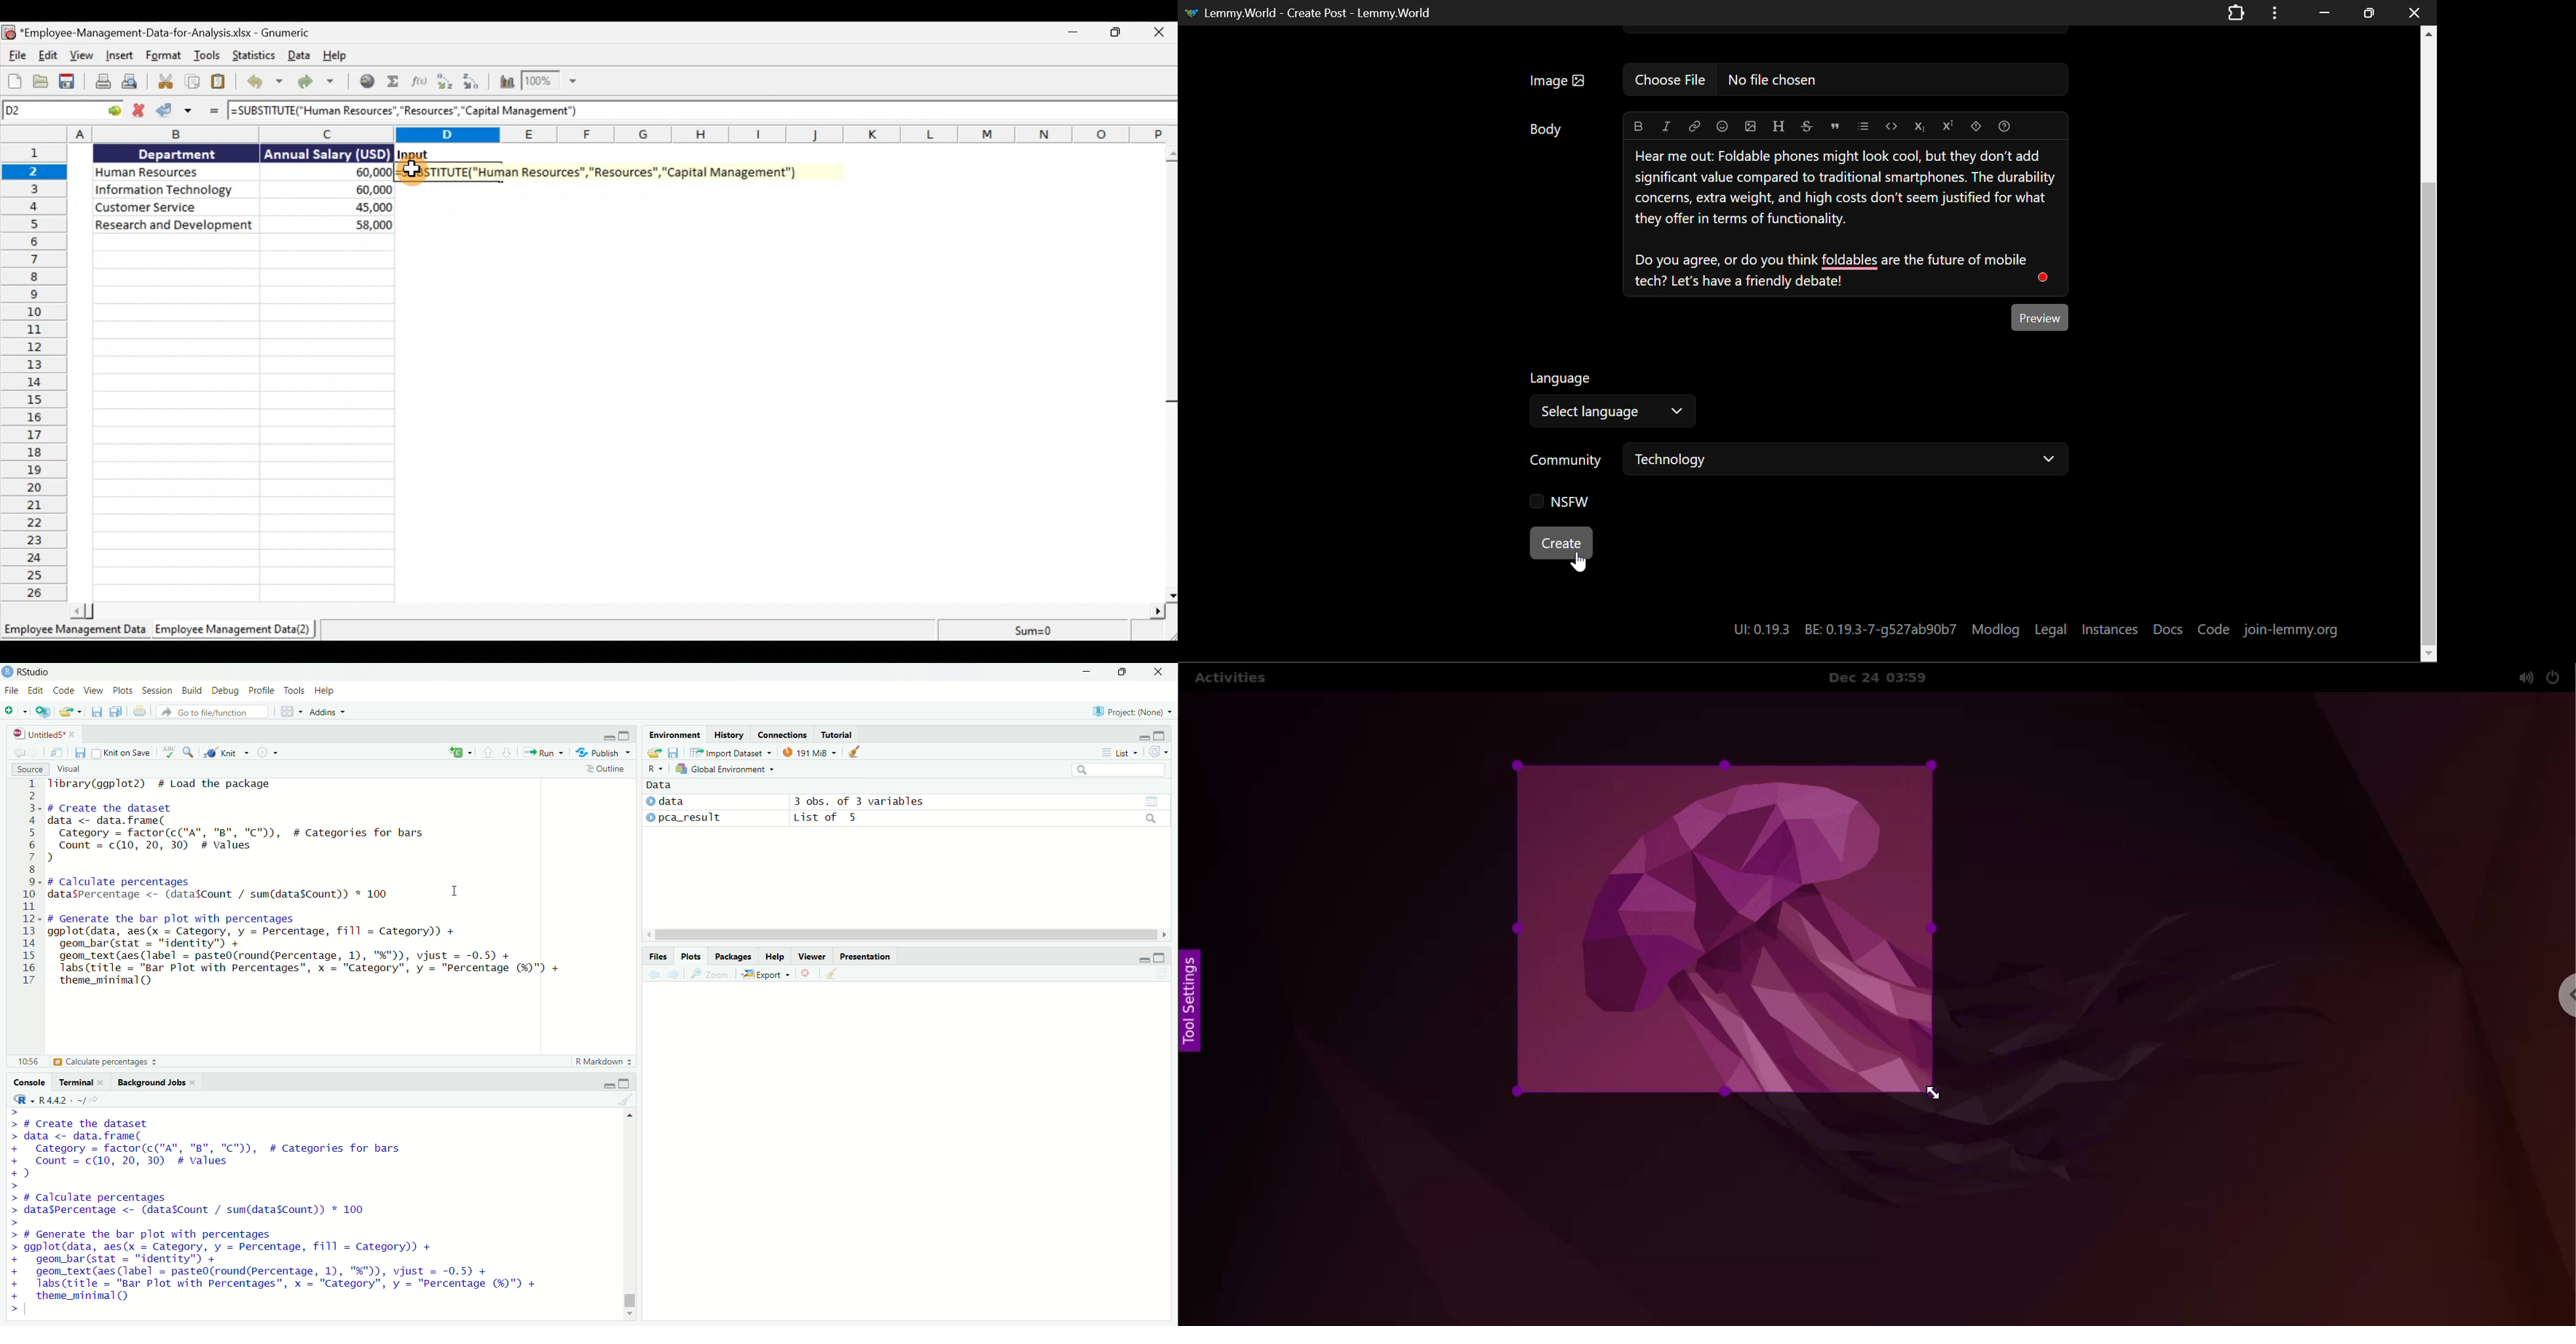  What do you see at coordinates (978, 818) in the screenshot?
I see `list of 5` at bounding box center [978, 818].